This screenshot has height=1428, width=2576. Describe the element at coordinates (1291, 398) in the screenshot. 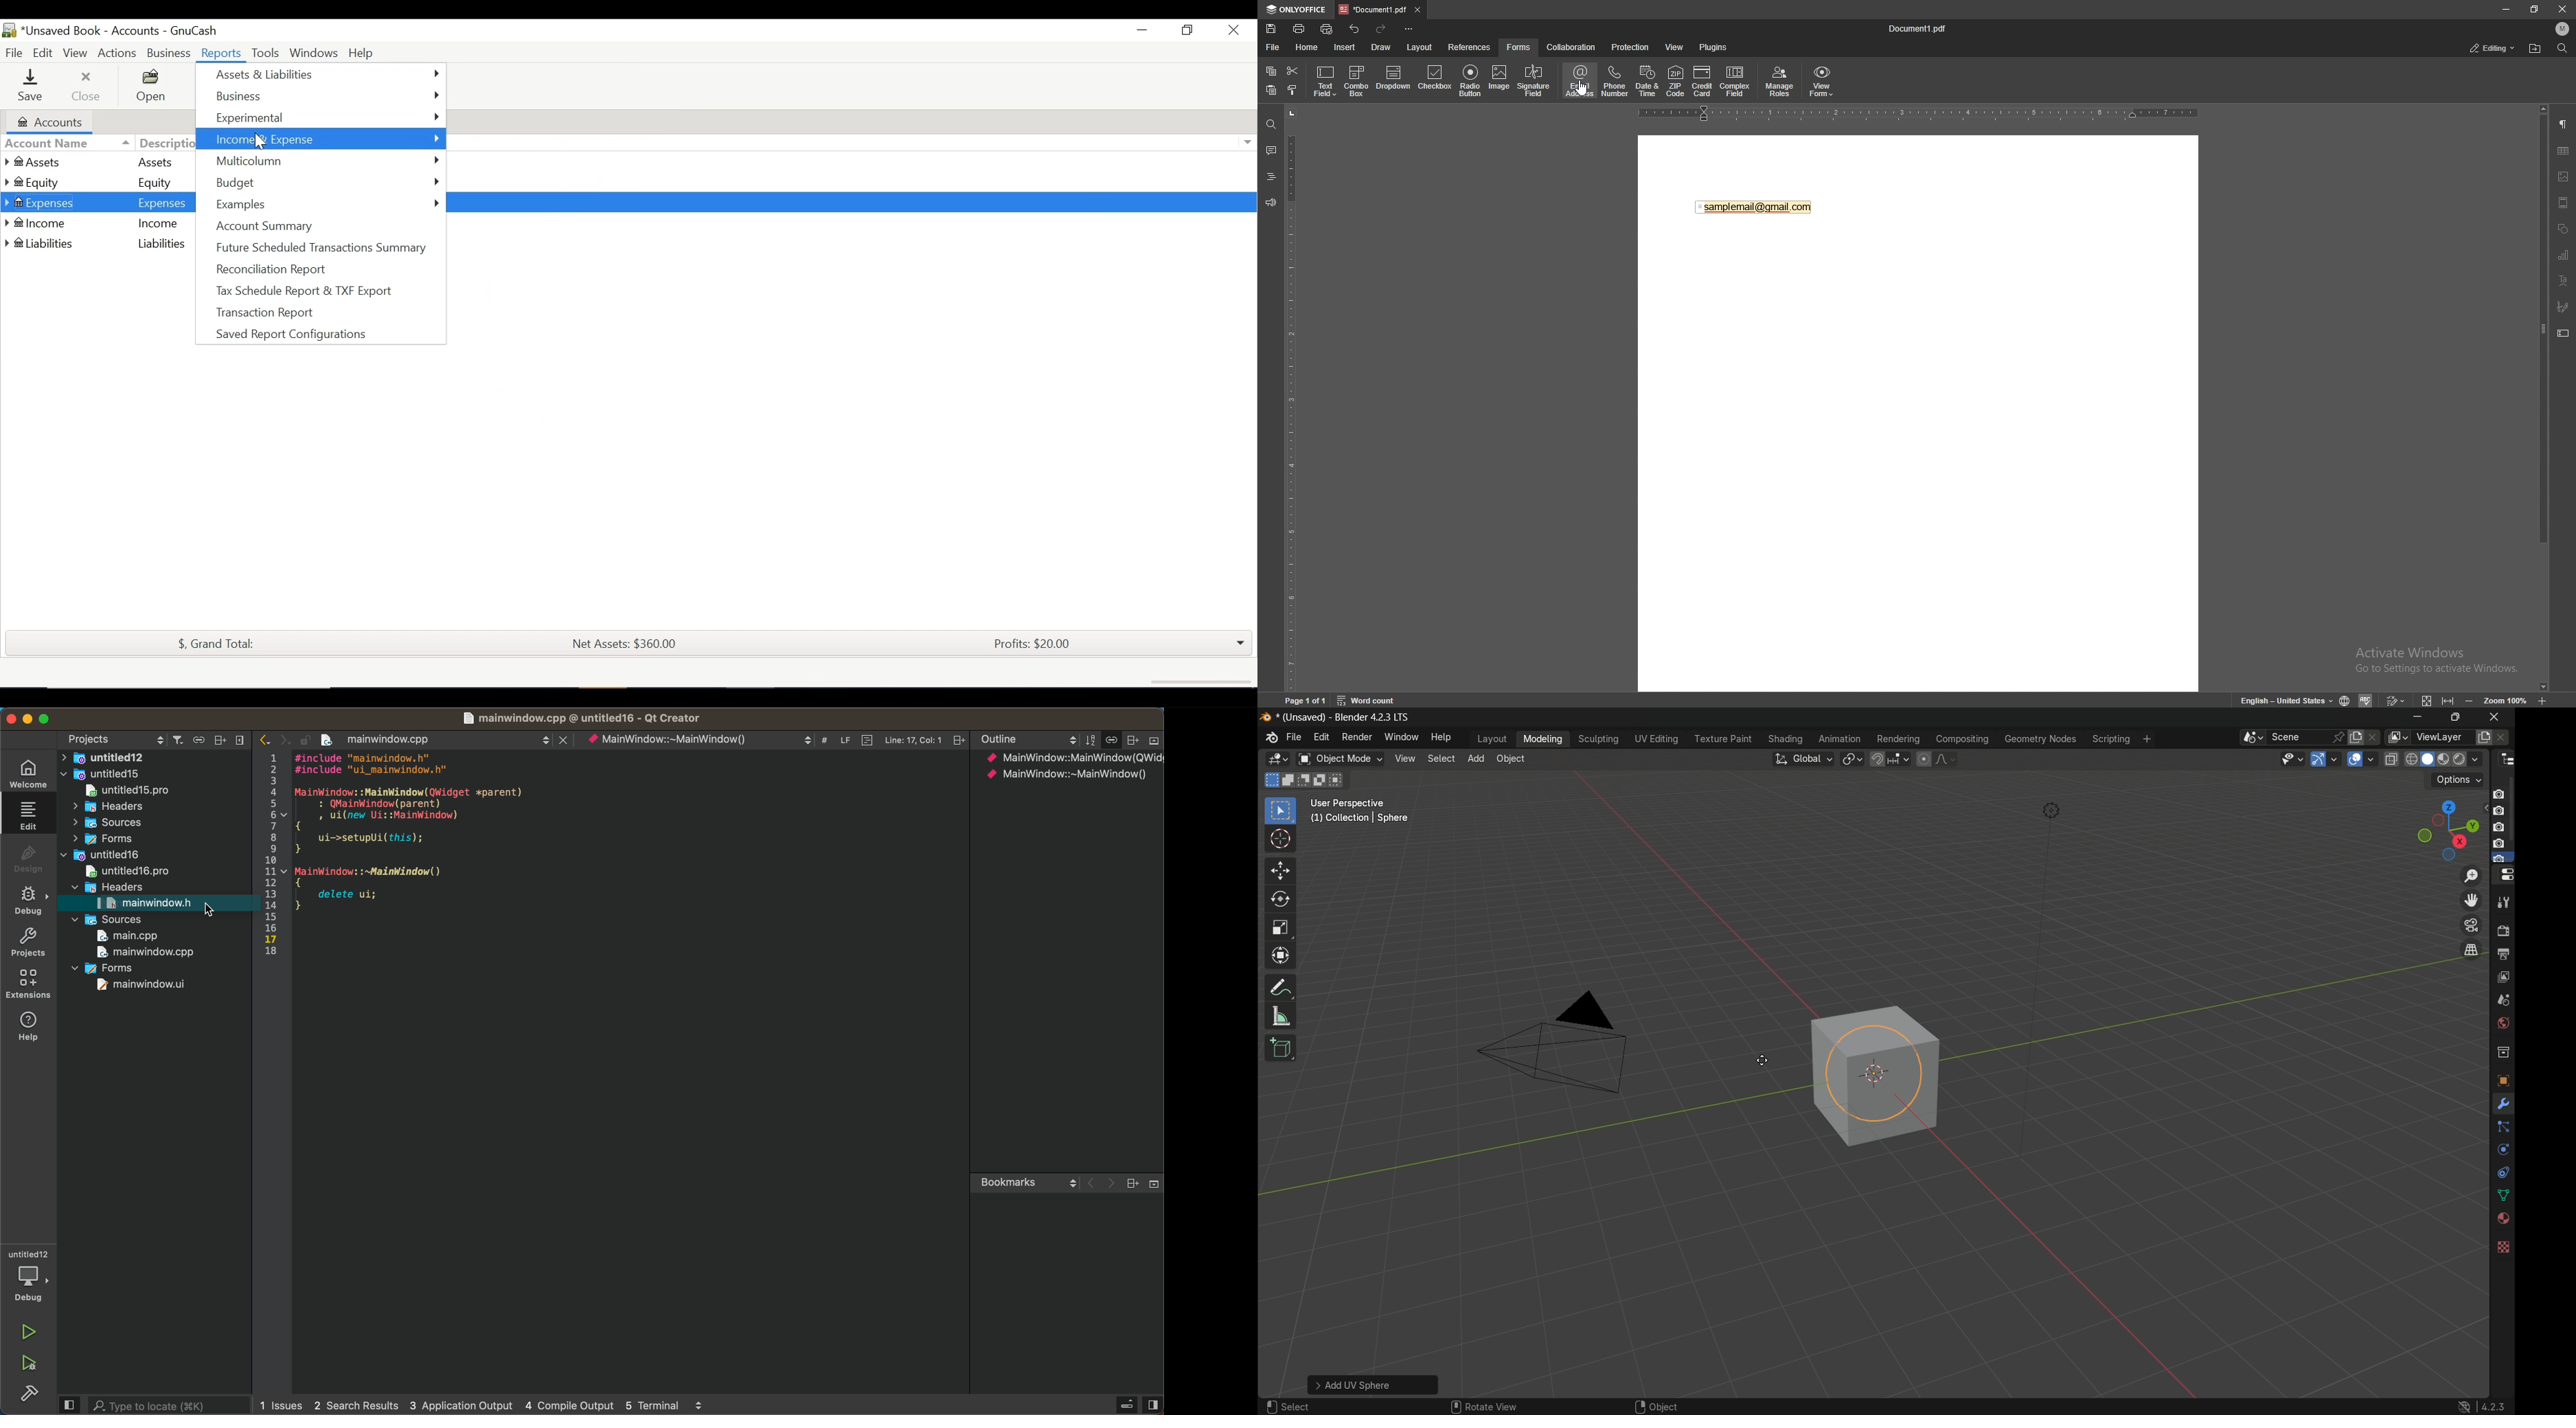

I see `vertical scale` at that location.